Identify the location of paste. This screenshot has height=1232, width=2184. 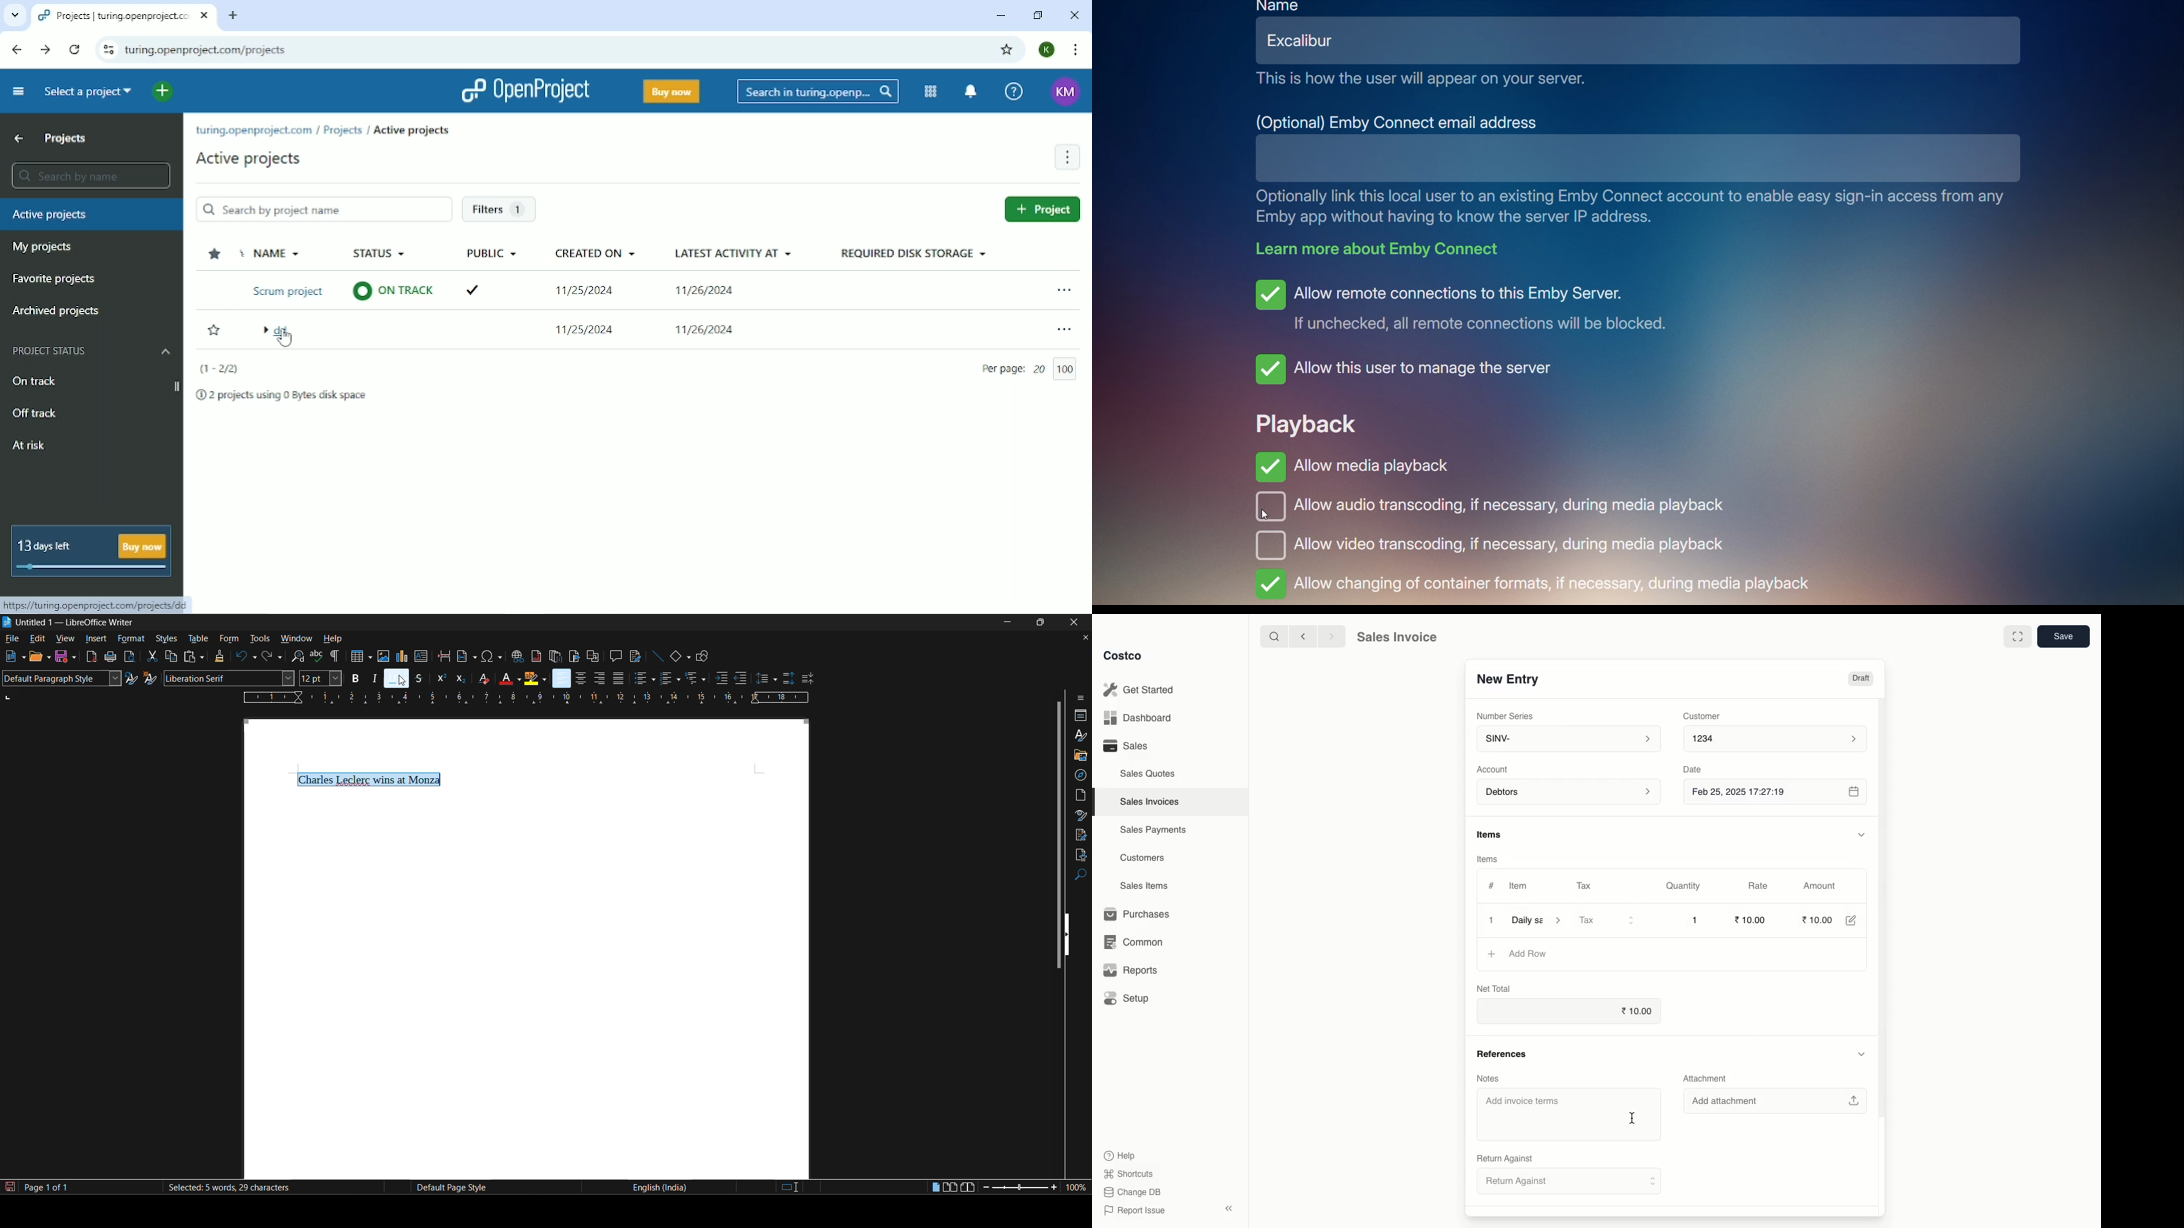
(196, 657).